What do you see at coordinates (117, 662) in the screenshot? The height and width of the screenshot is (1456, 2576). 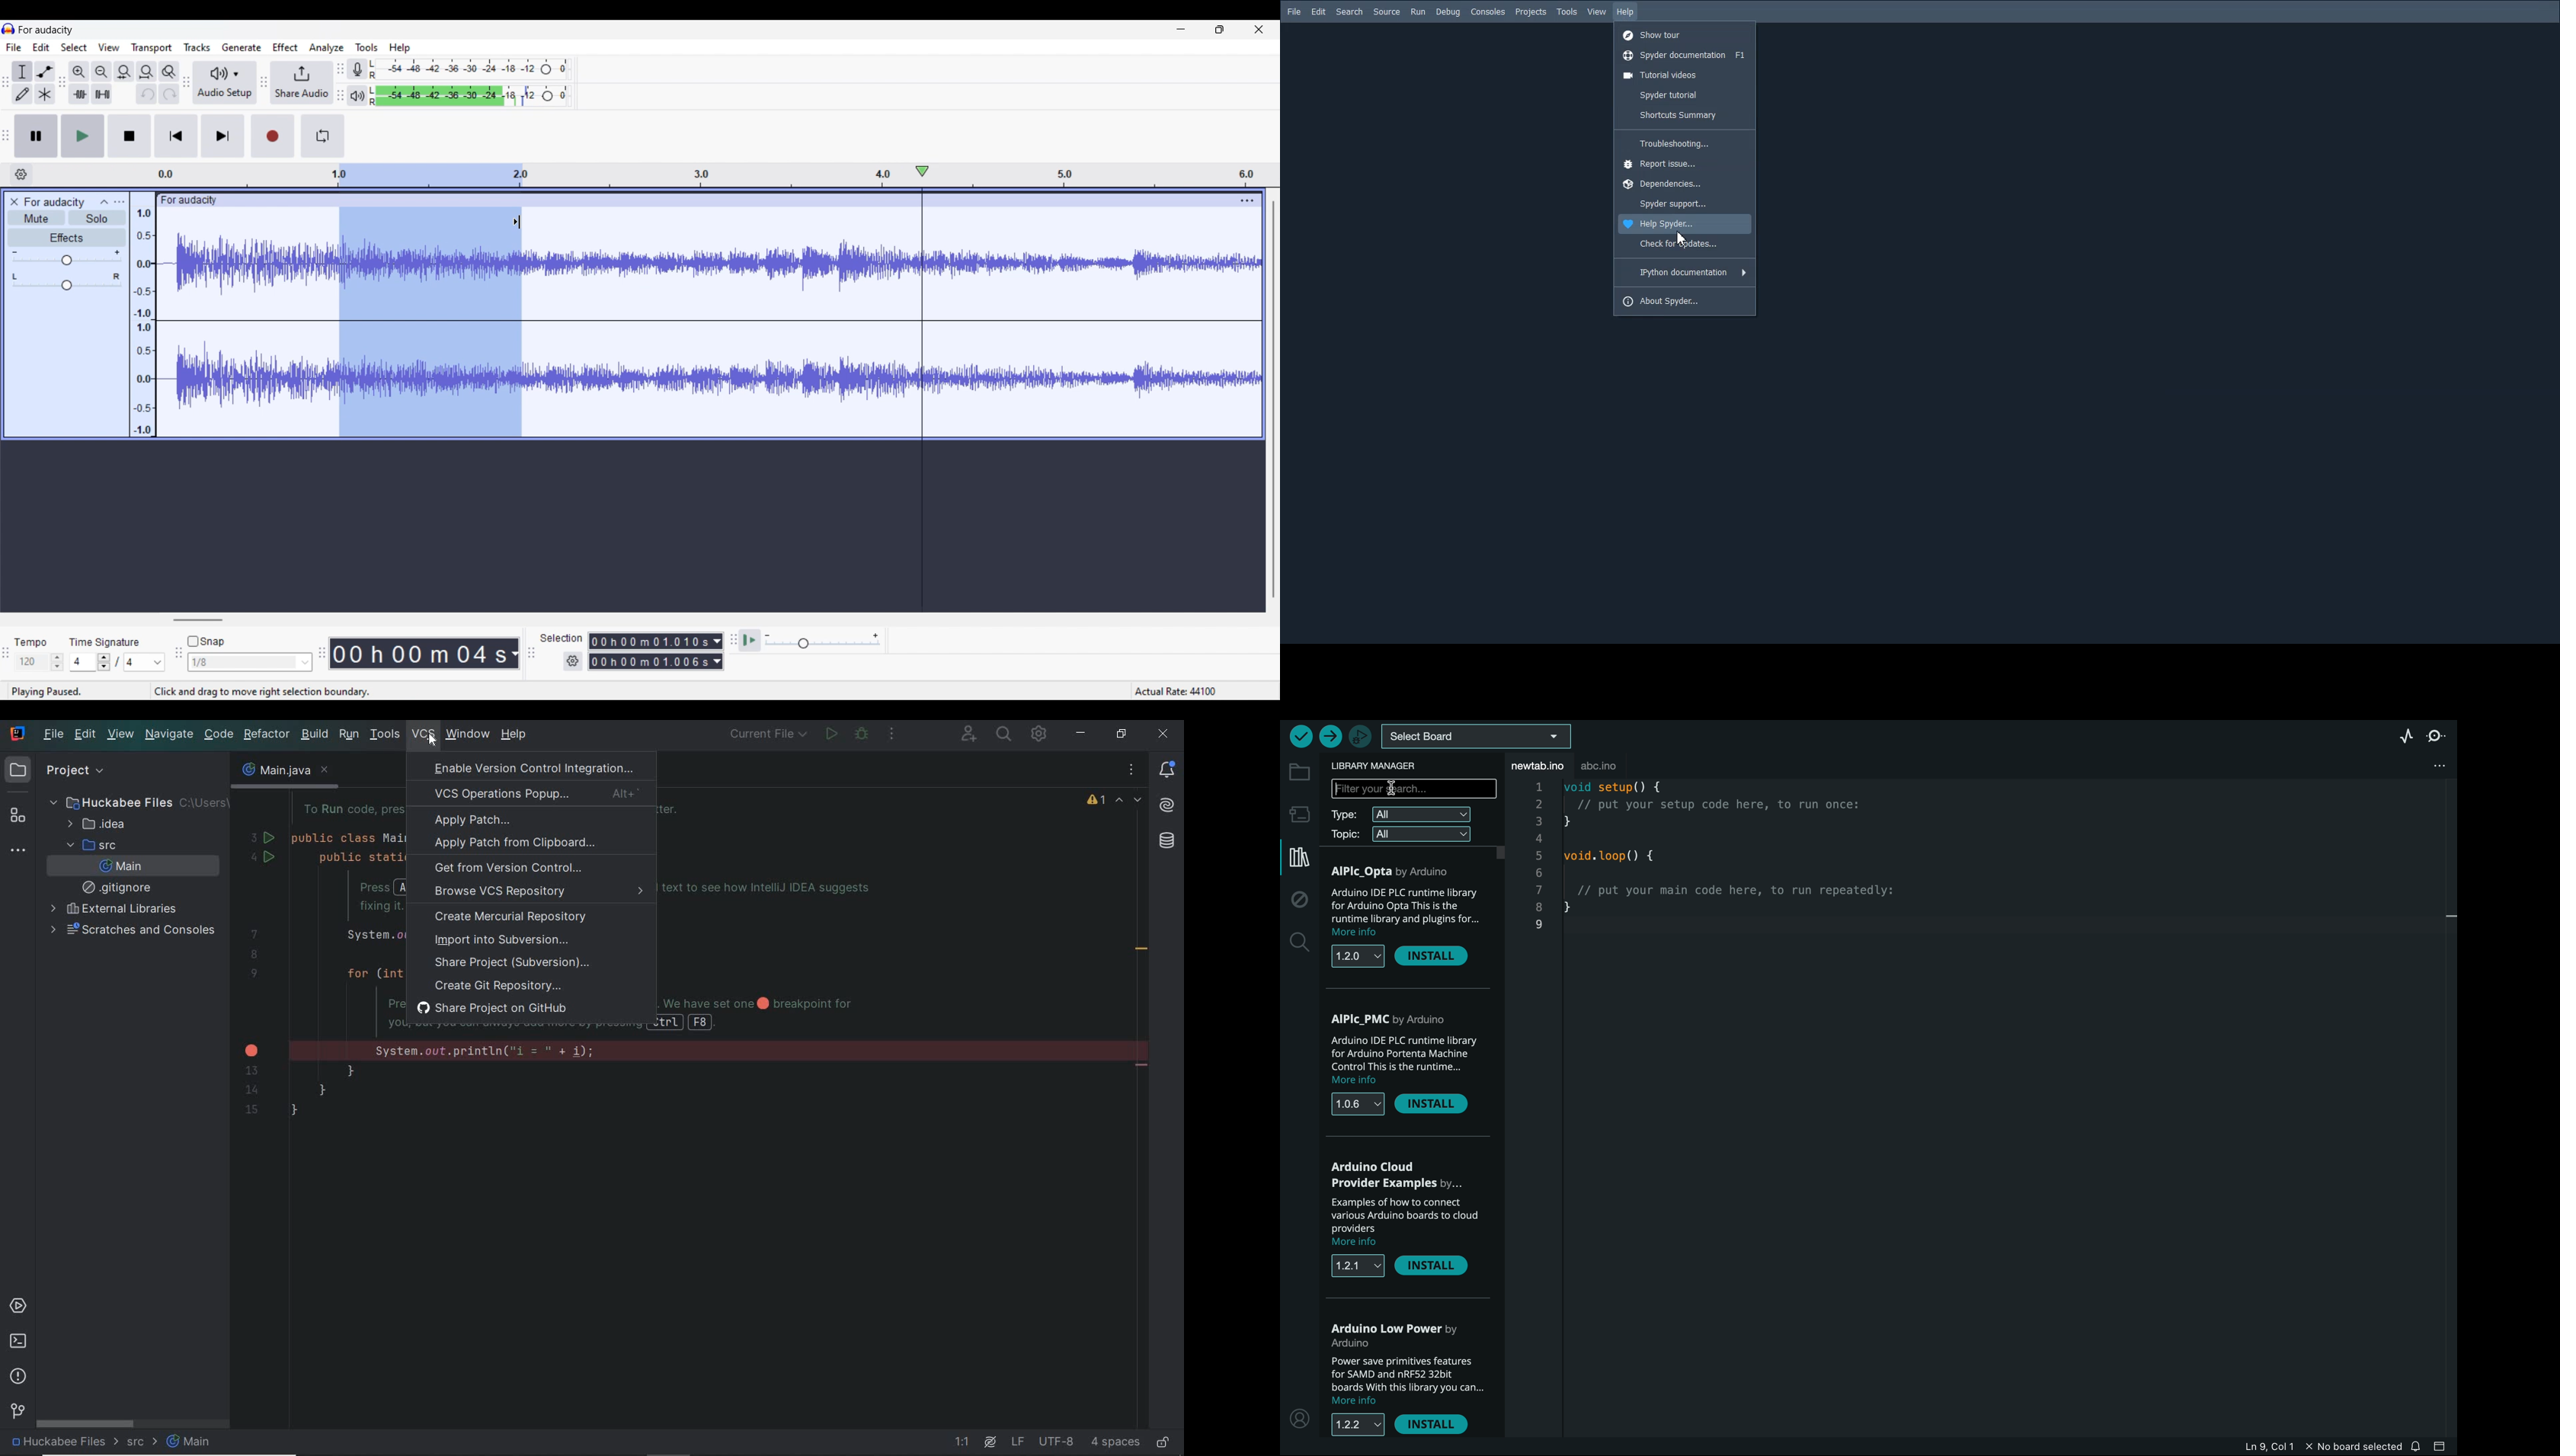 I see `Time signature settings` at bounding box center [117, 662].